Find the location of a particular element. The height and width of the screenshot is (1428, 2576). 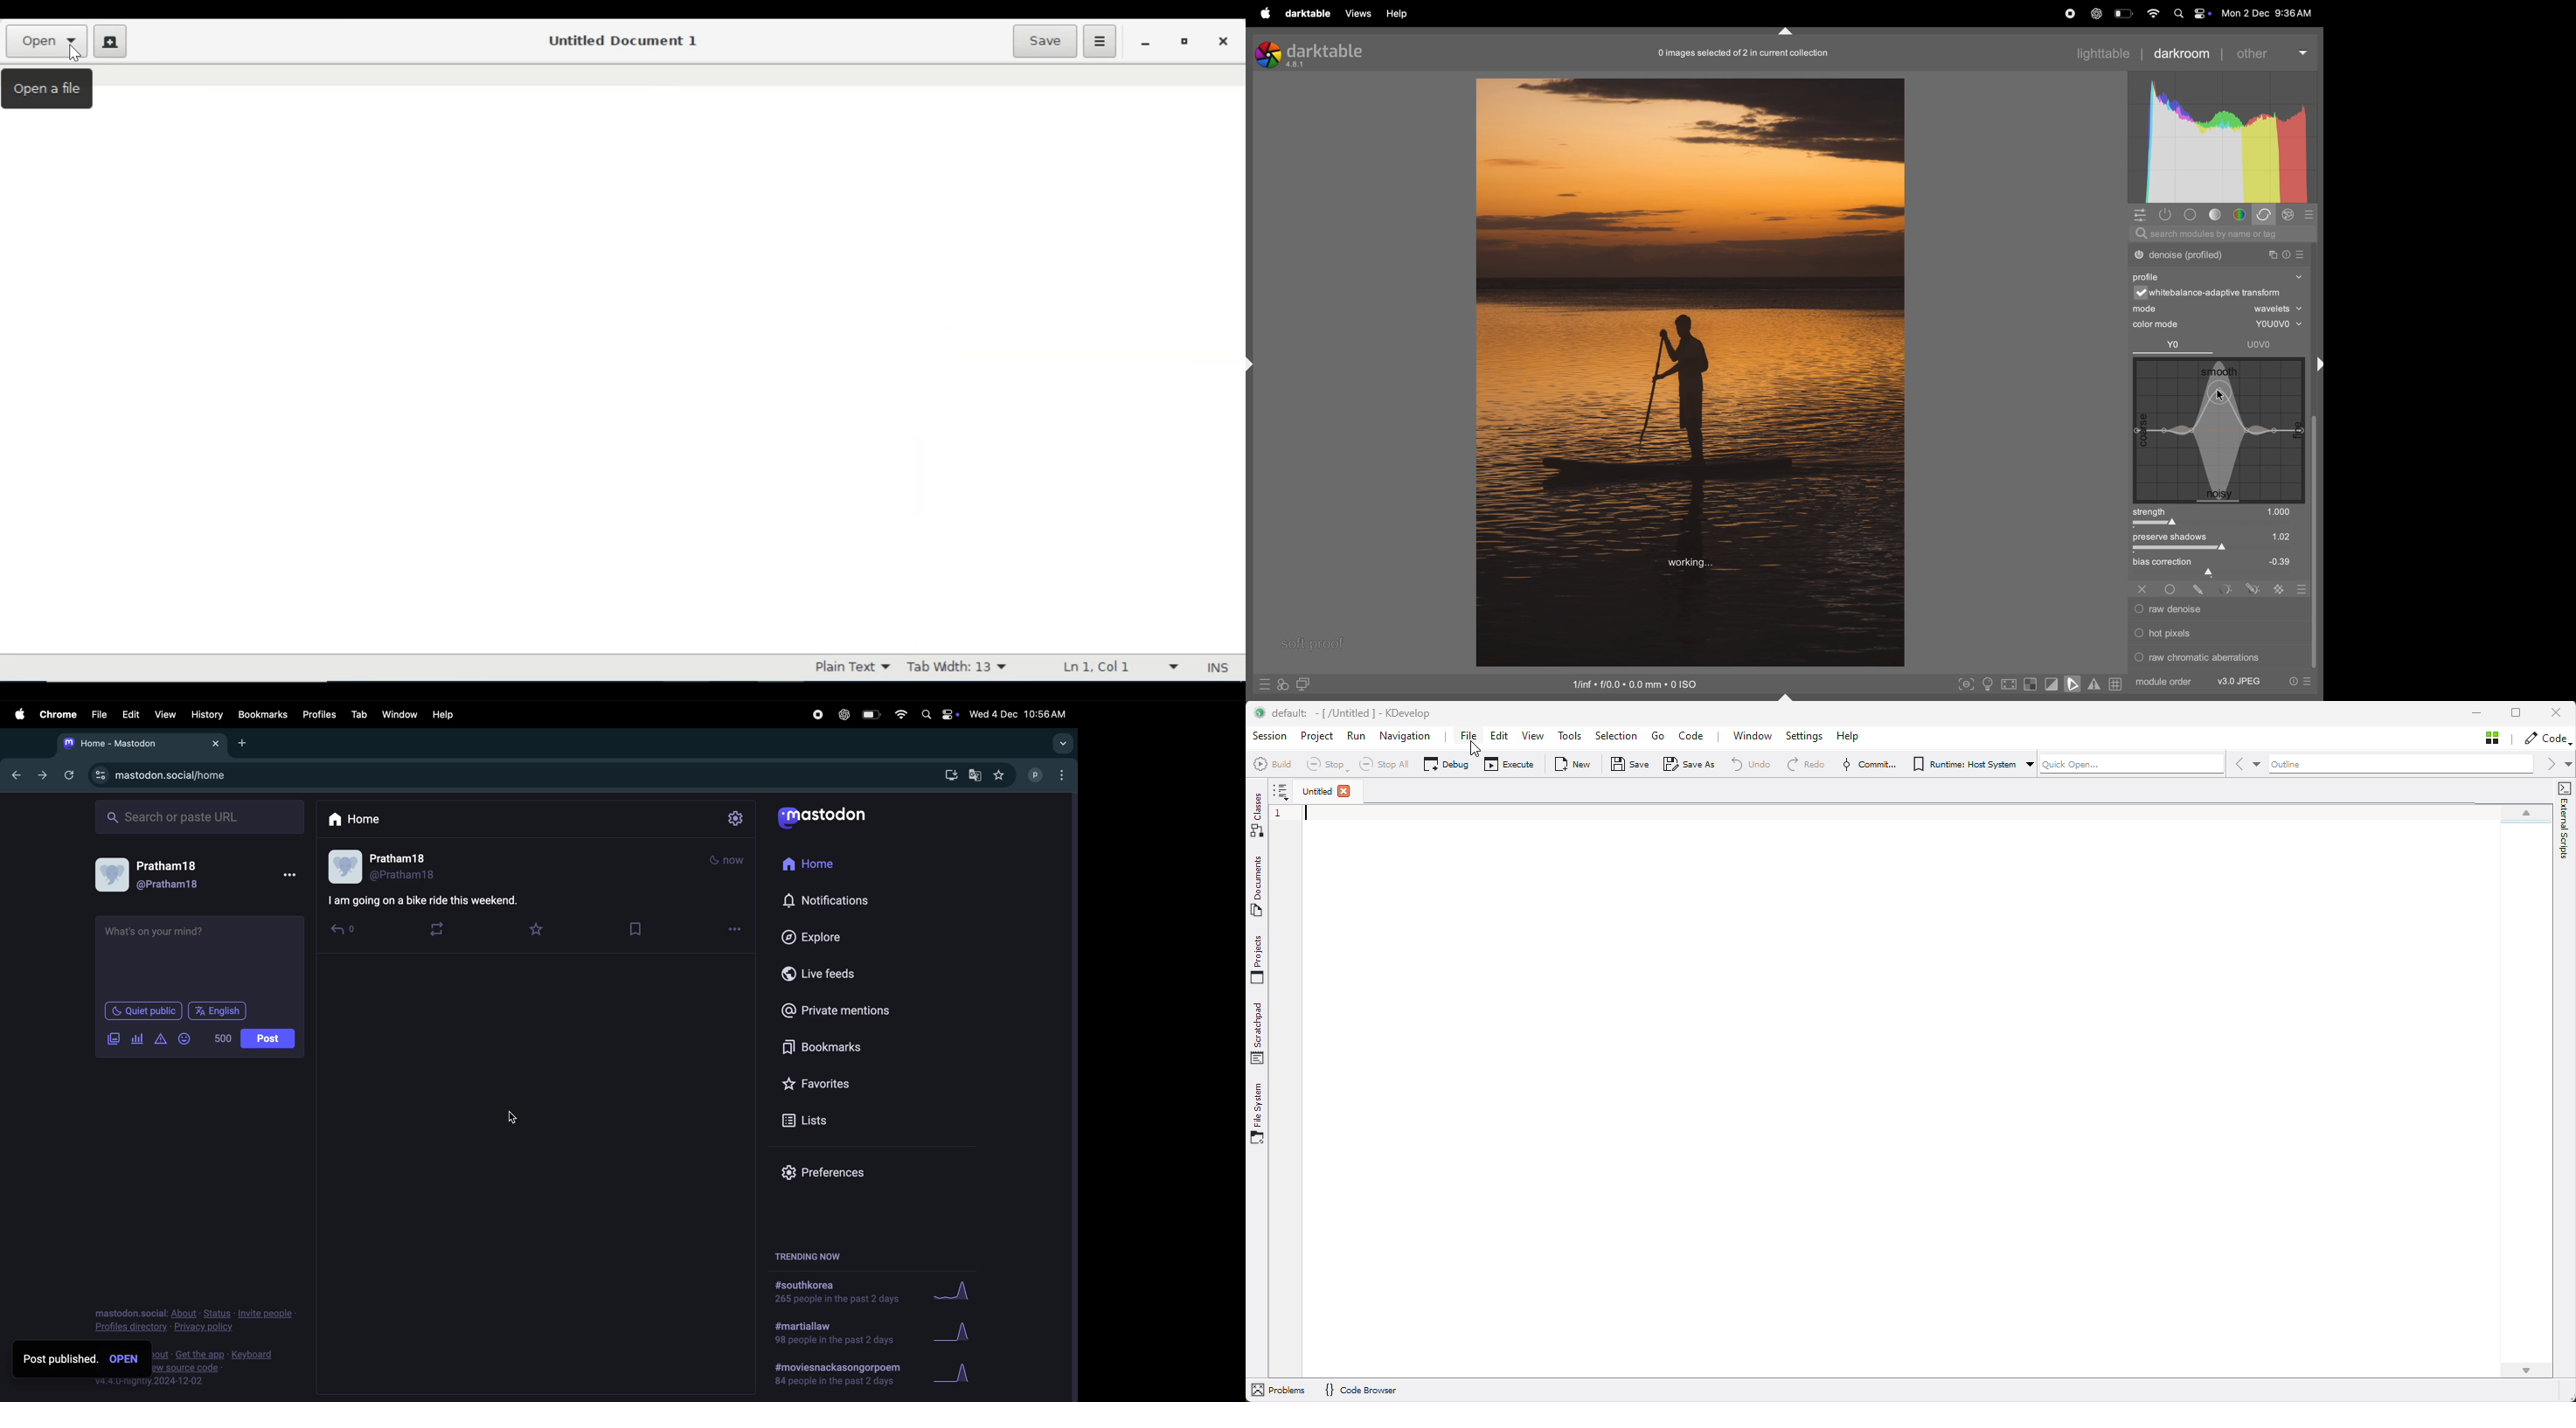

tone is located at coordinates (2216, 215).